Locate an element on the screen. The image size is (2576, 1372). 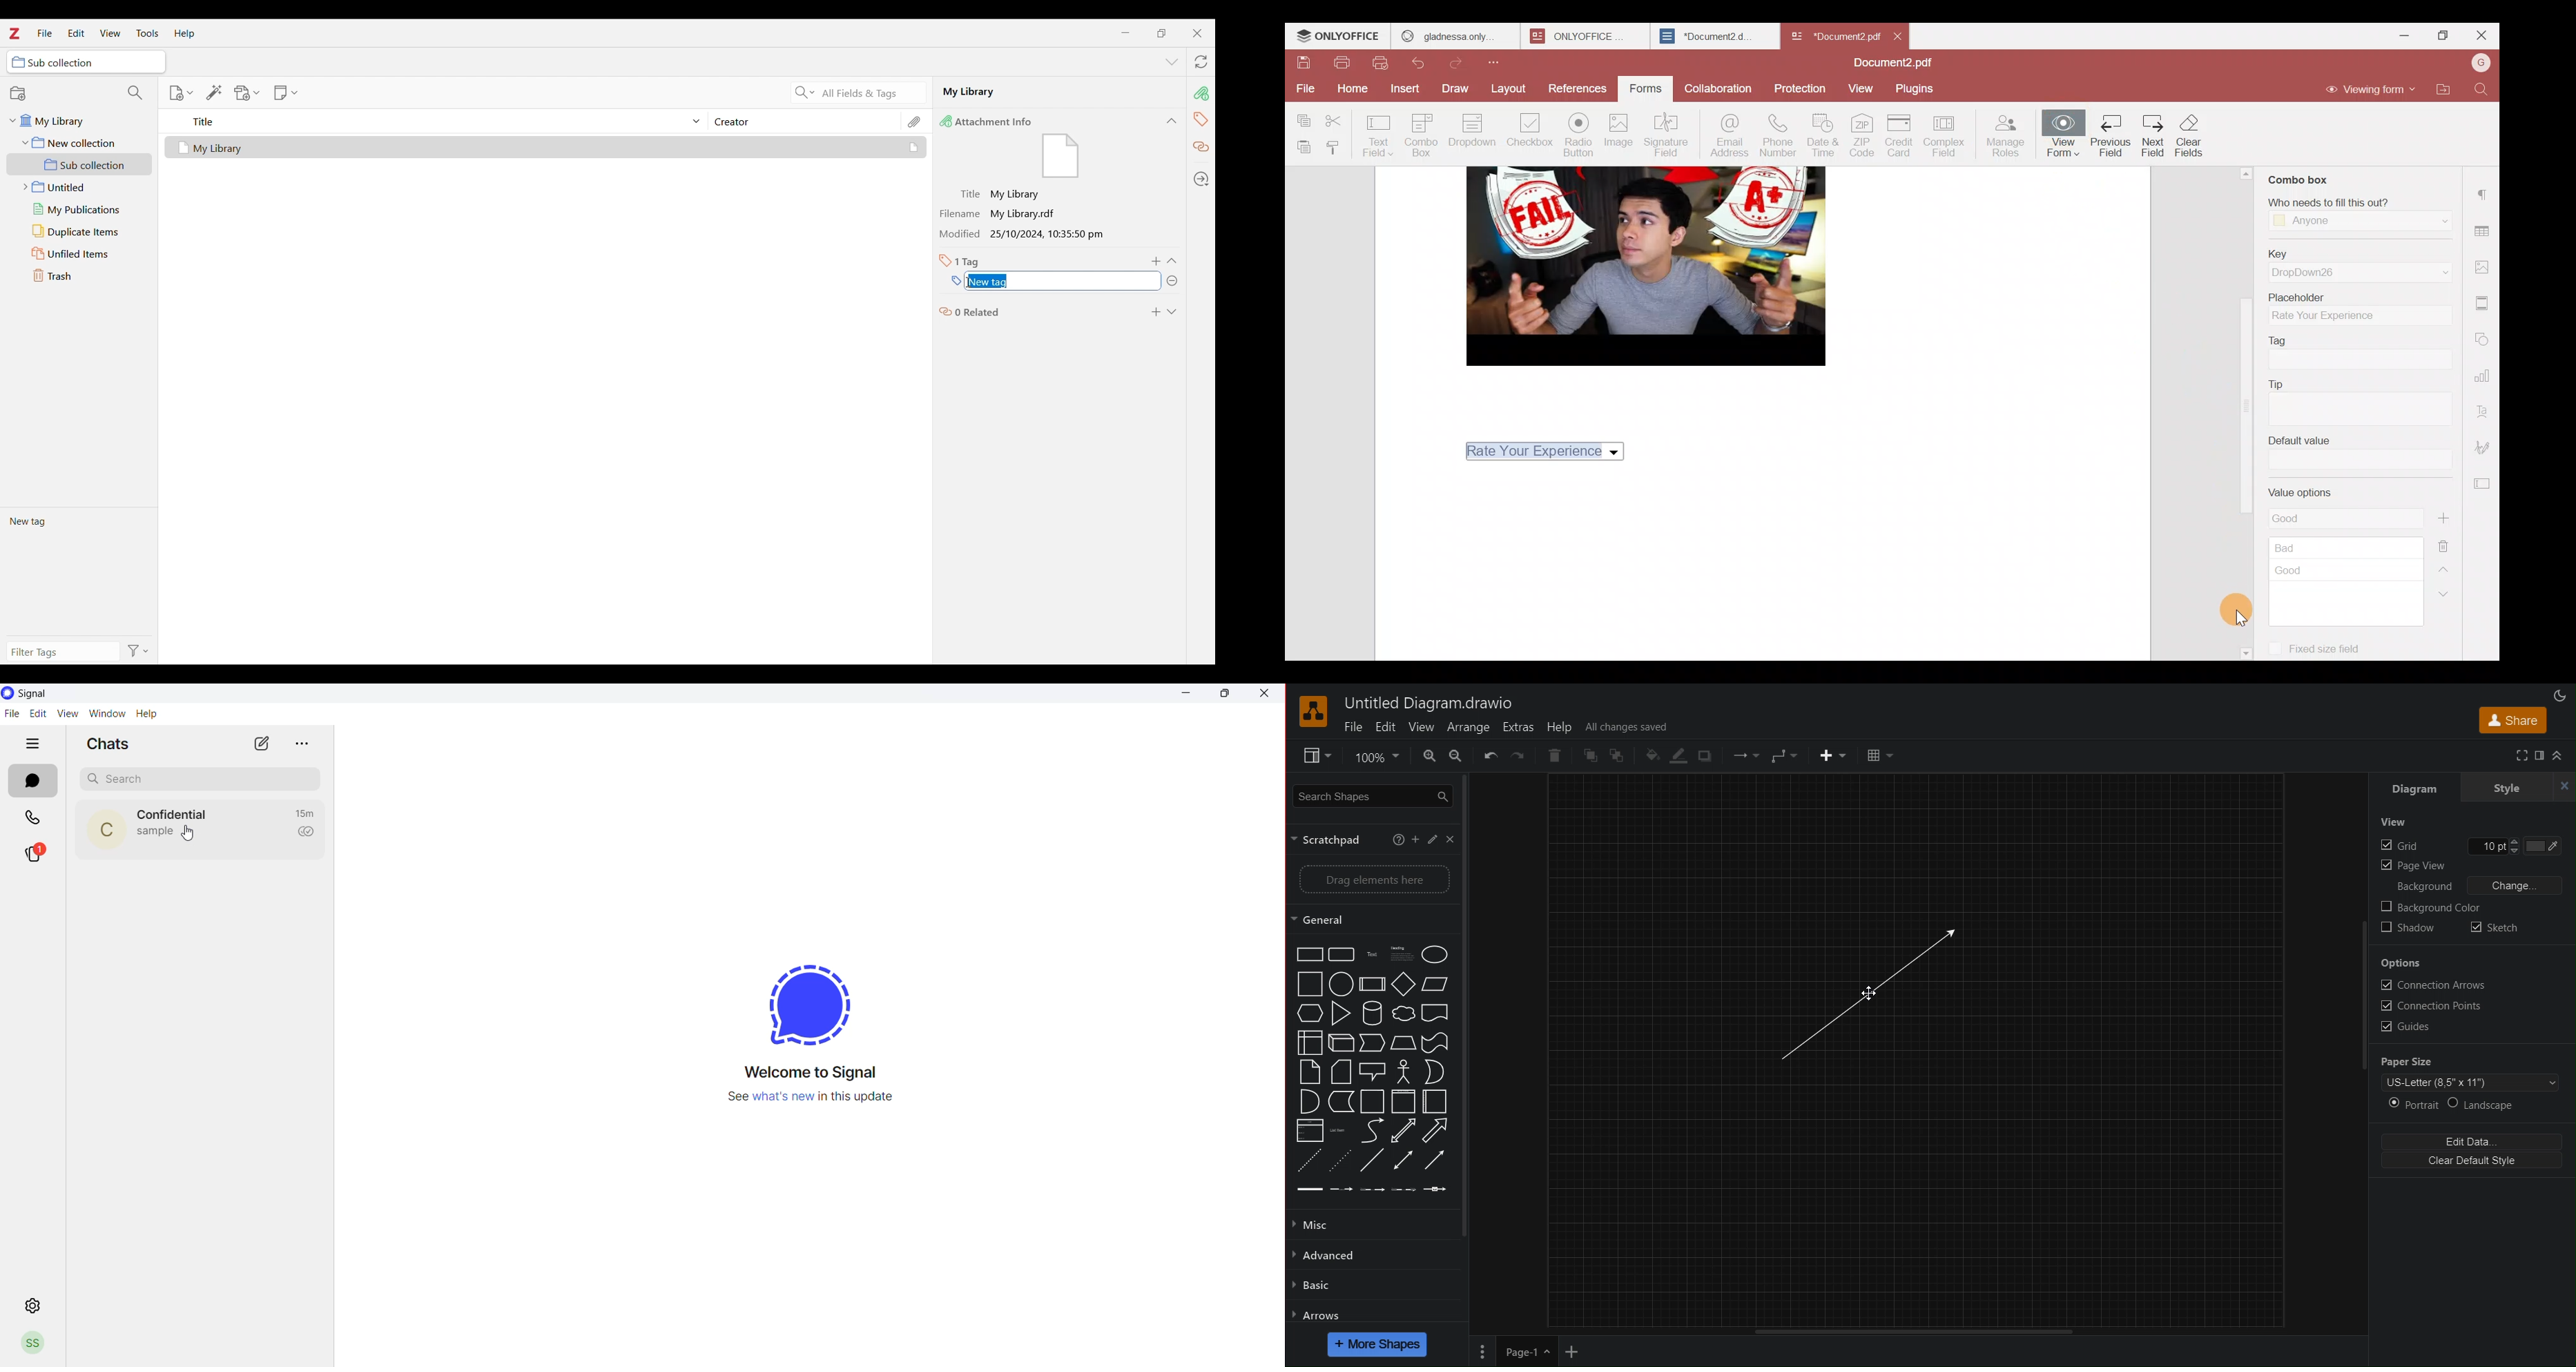
*Document2.d. is located at coordinates (1706, 34).